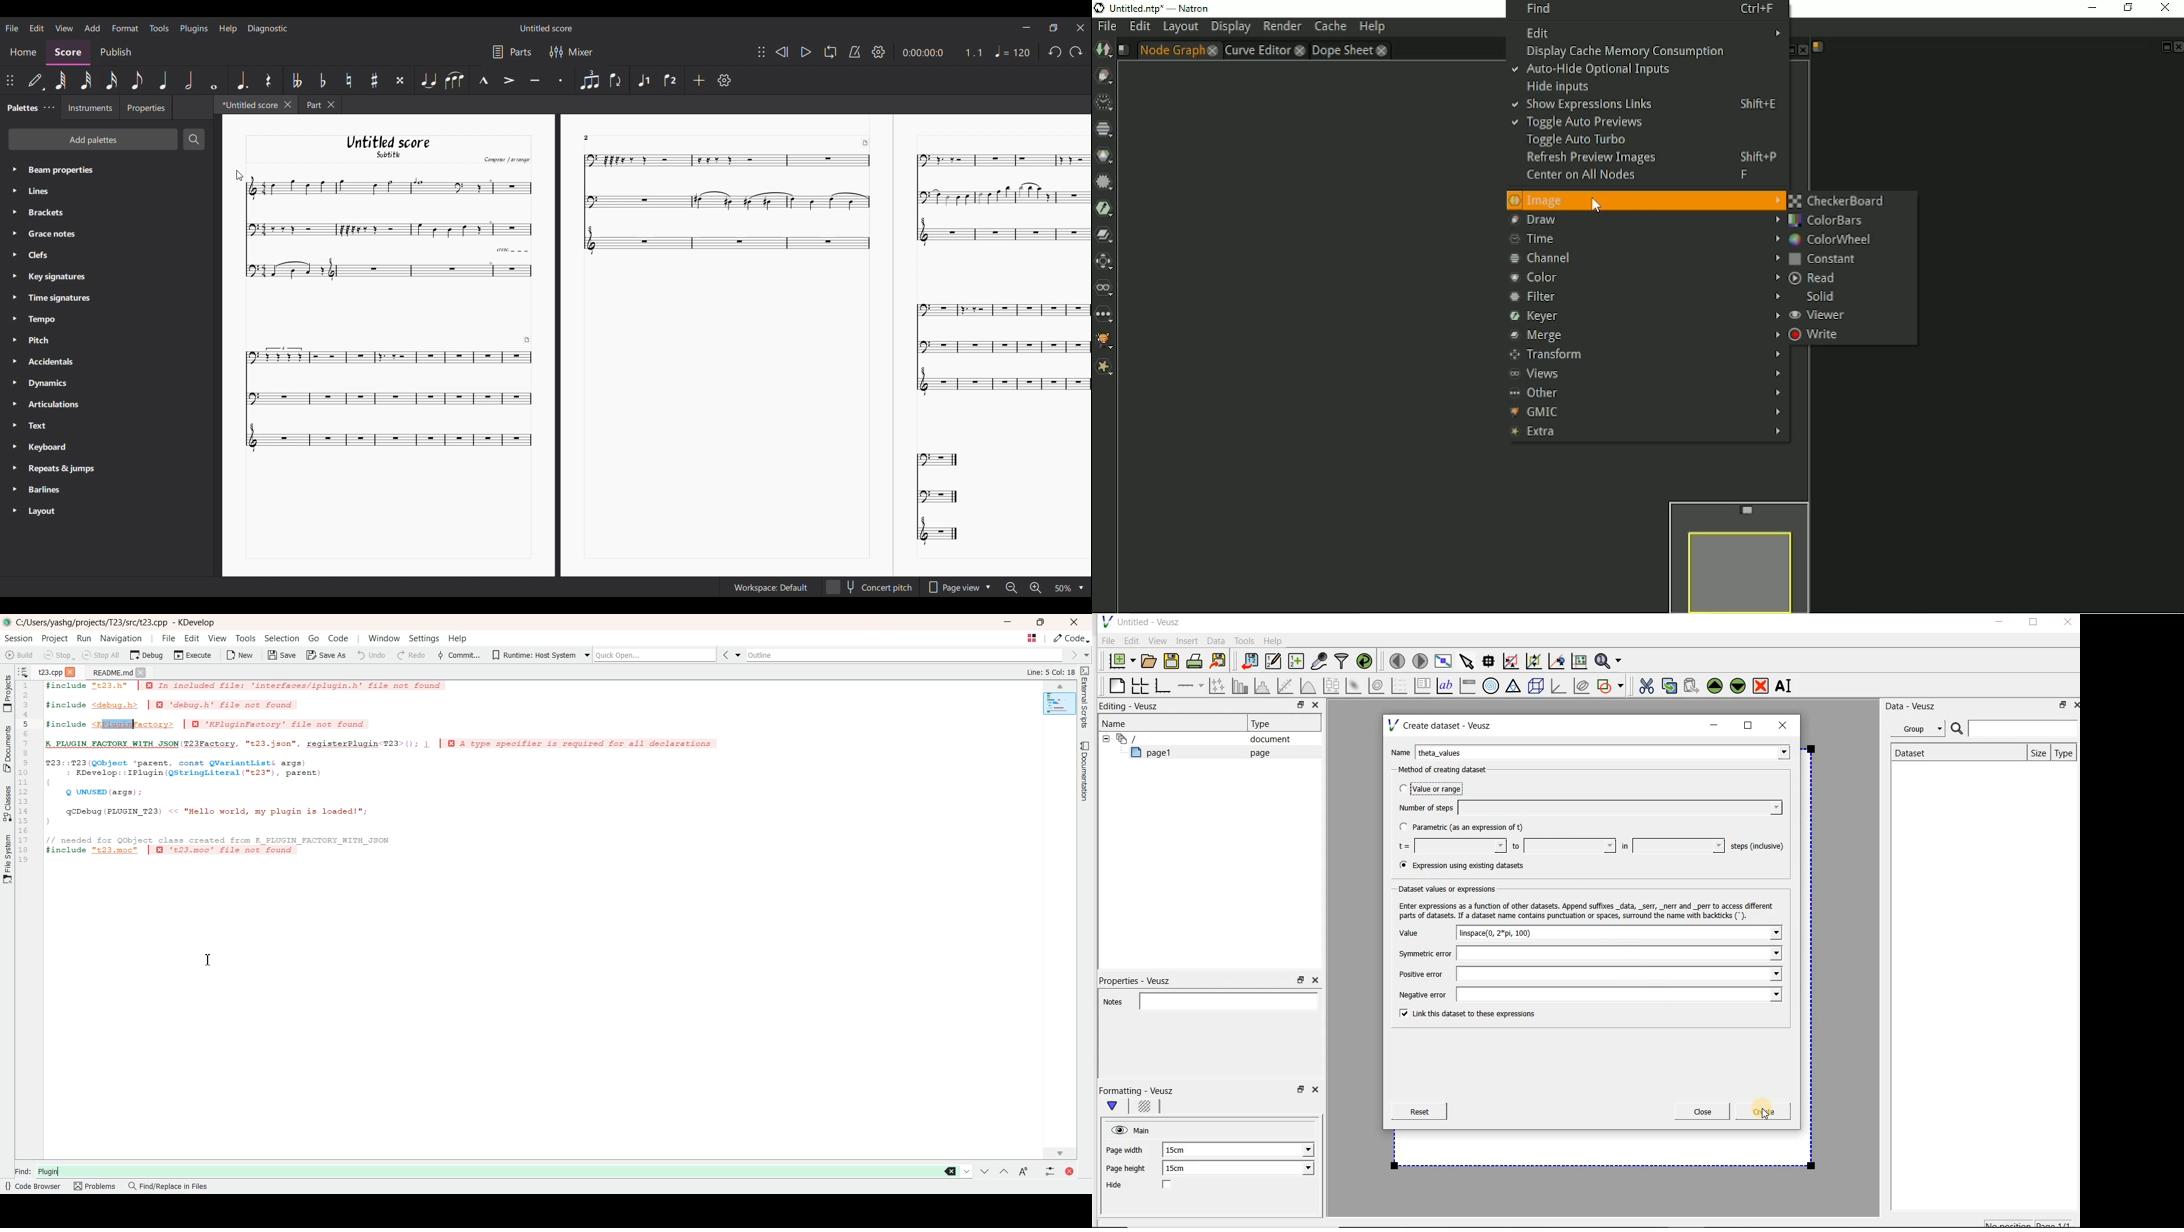 The image size is (2184, 1232). What do you see at coordinates (1002, 383) in the screenshot?
I see `` at bounding box center [1002, 383].